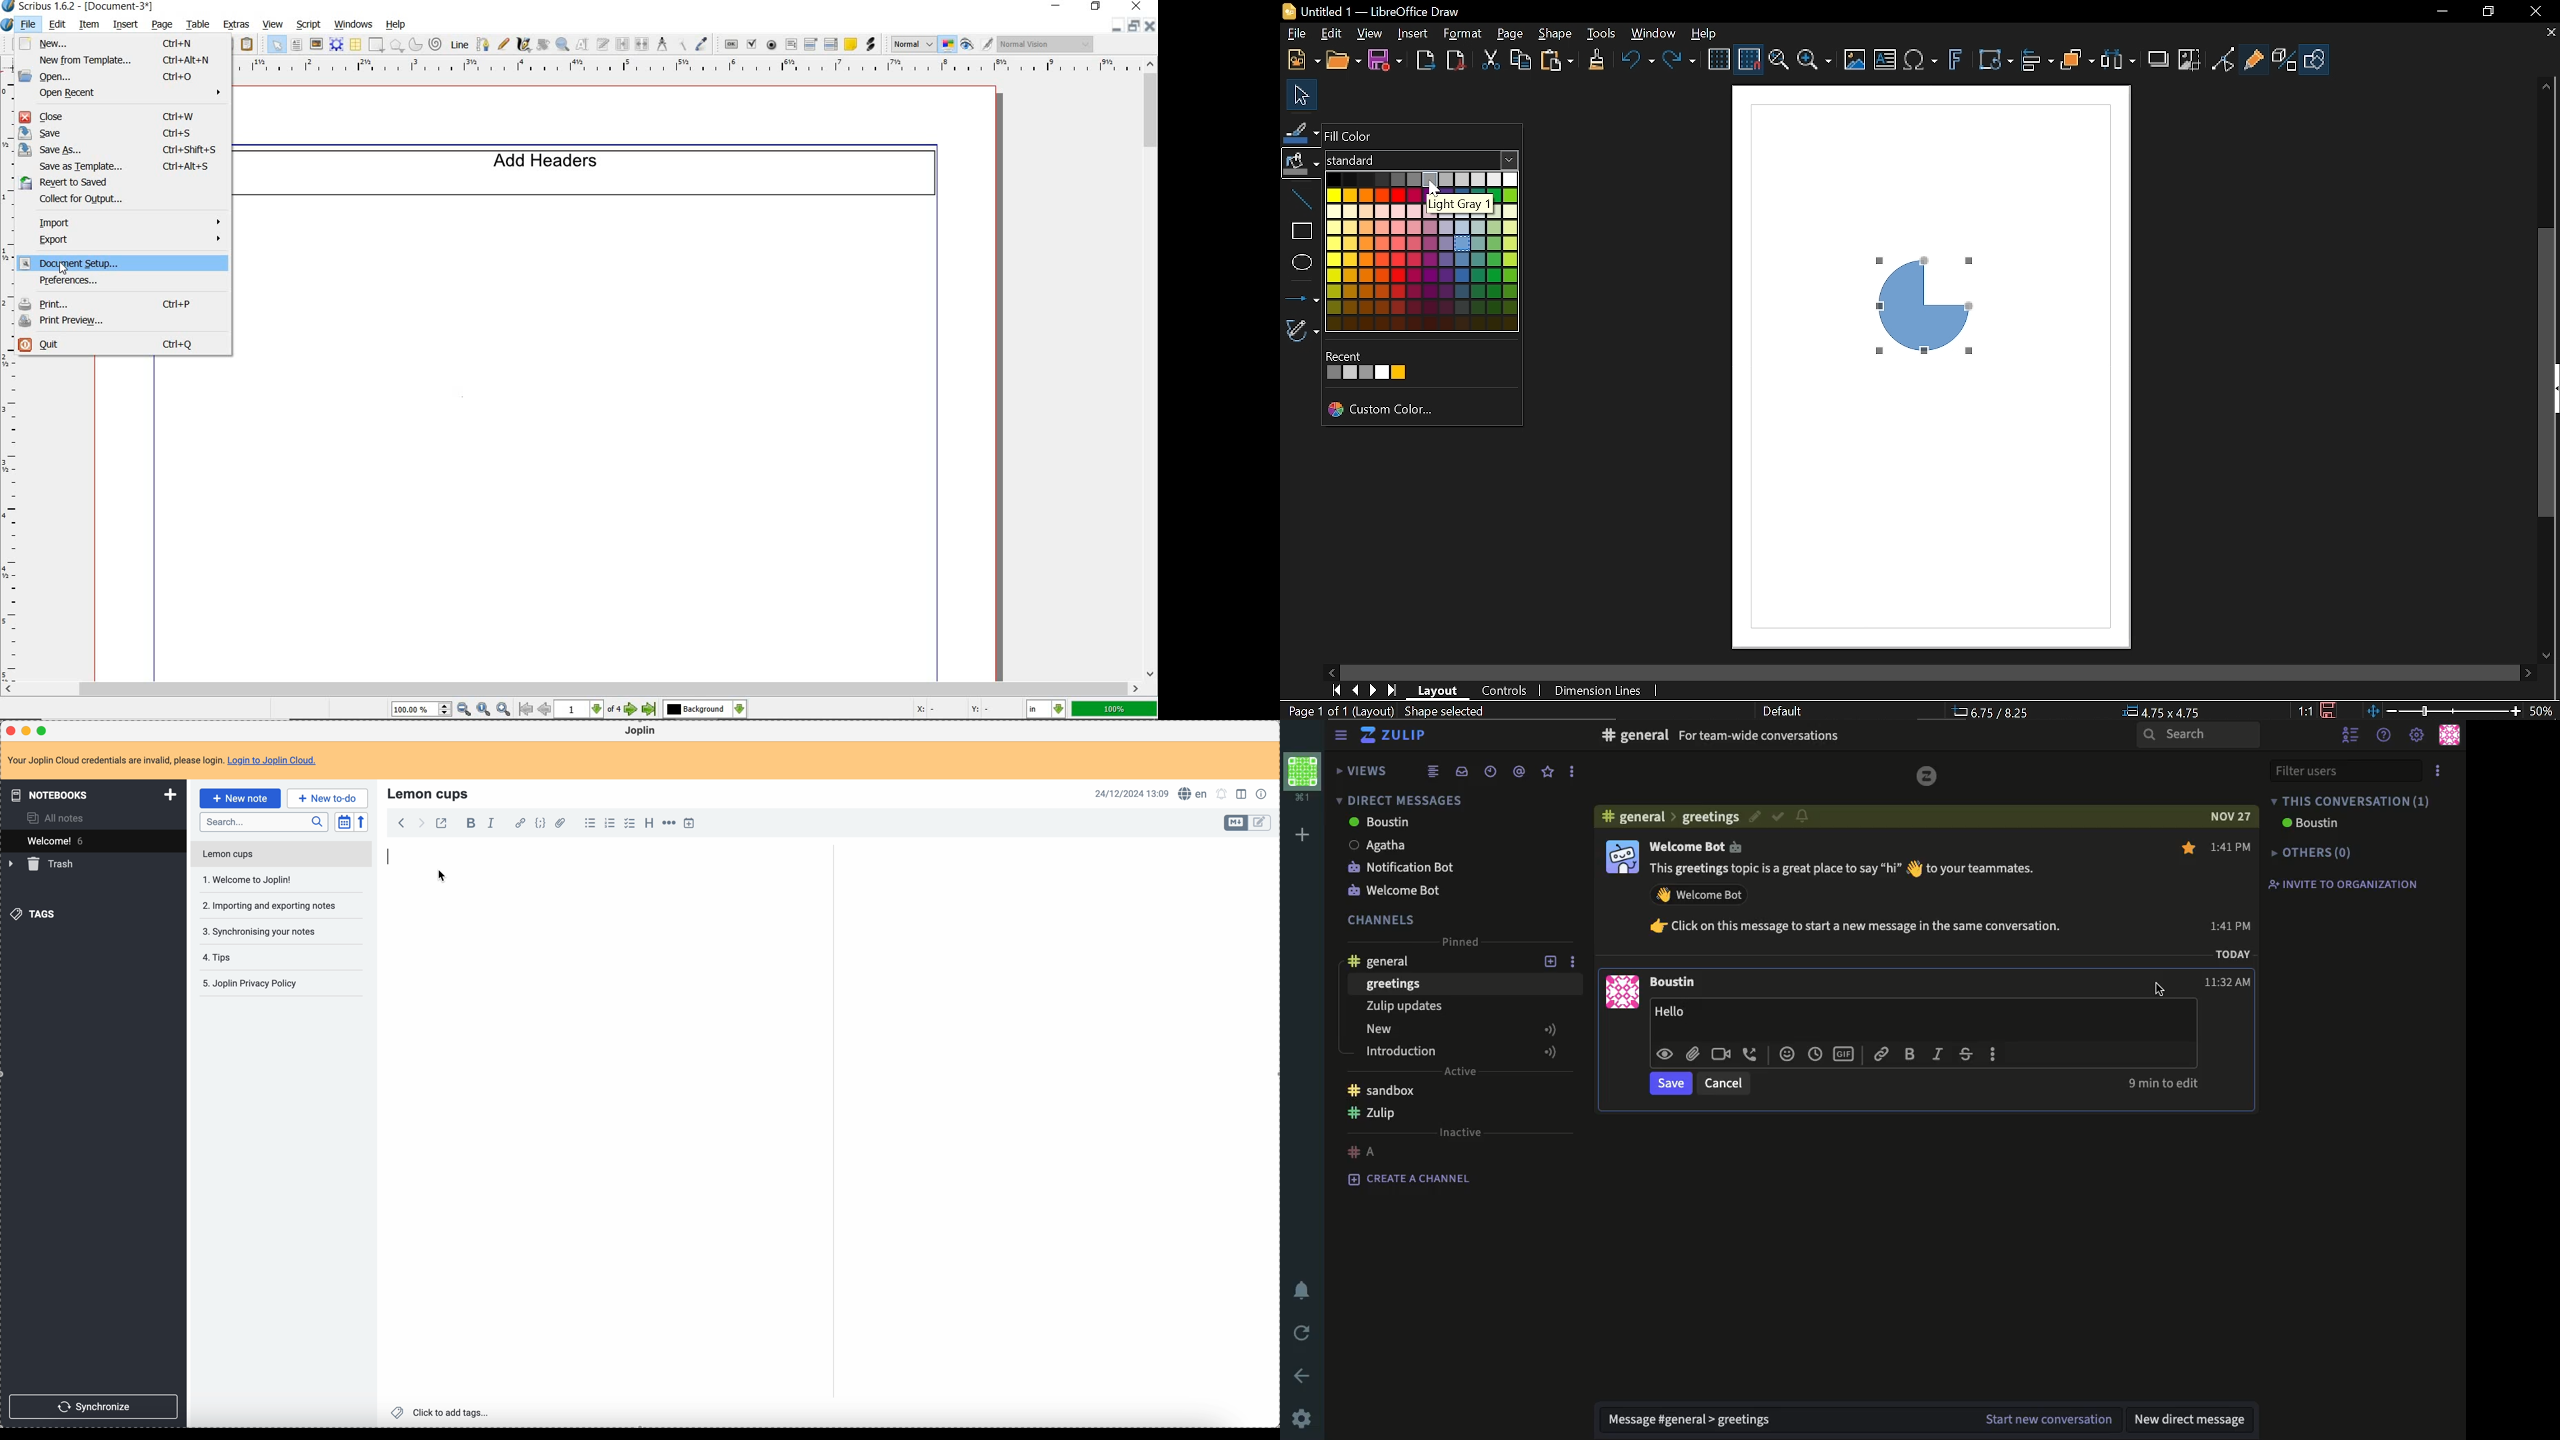 This screenshot has width=2576, height=1456. Describe the element at coordinates (2164, 1084) in the screenshot. I see `9 min to edit` at that location.